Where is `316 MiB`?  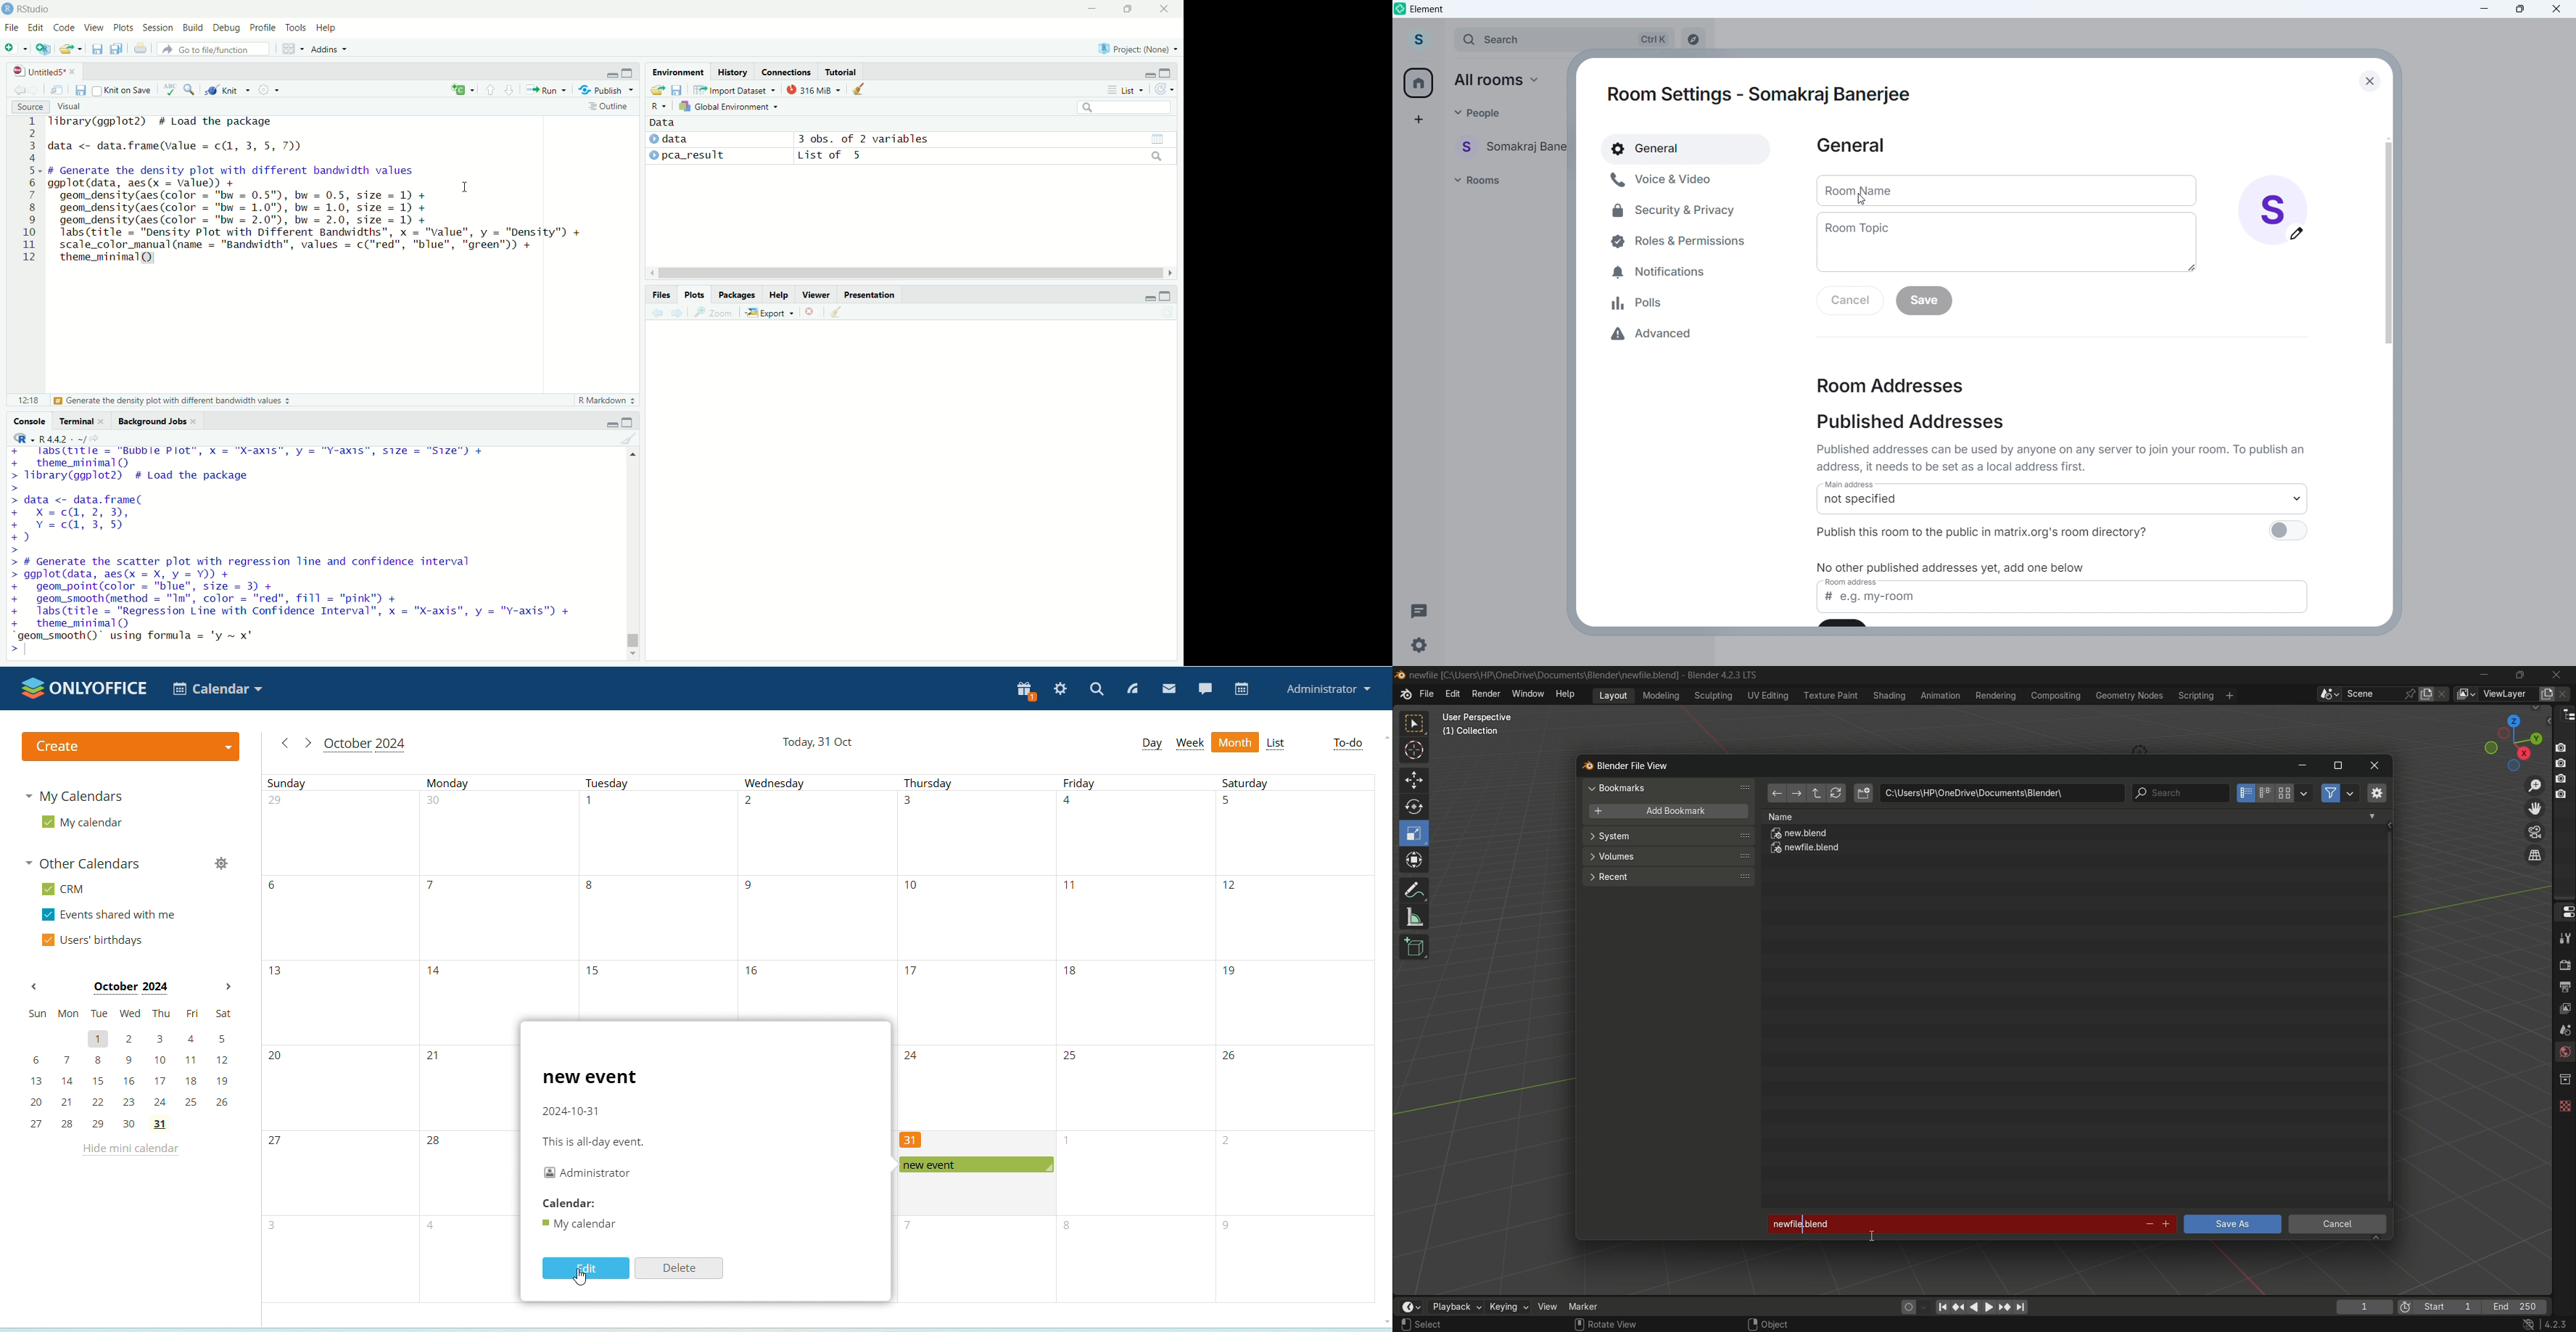 316 MiB is located at coordinates (813, 89).